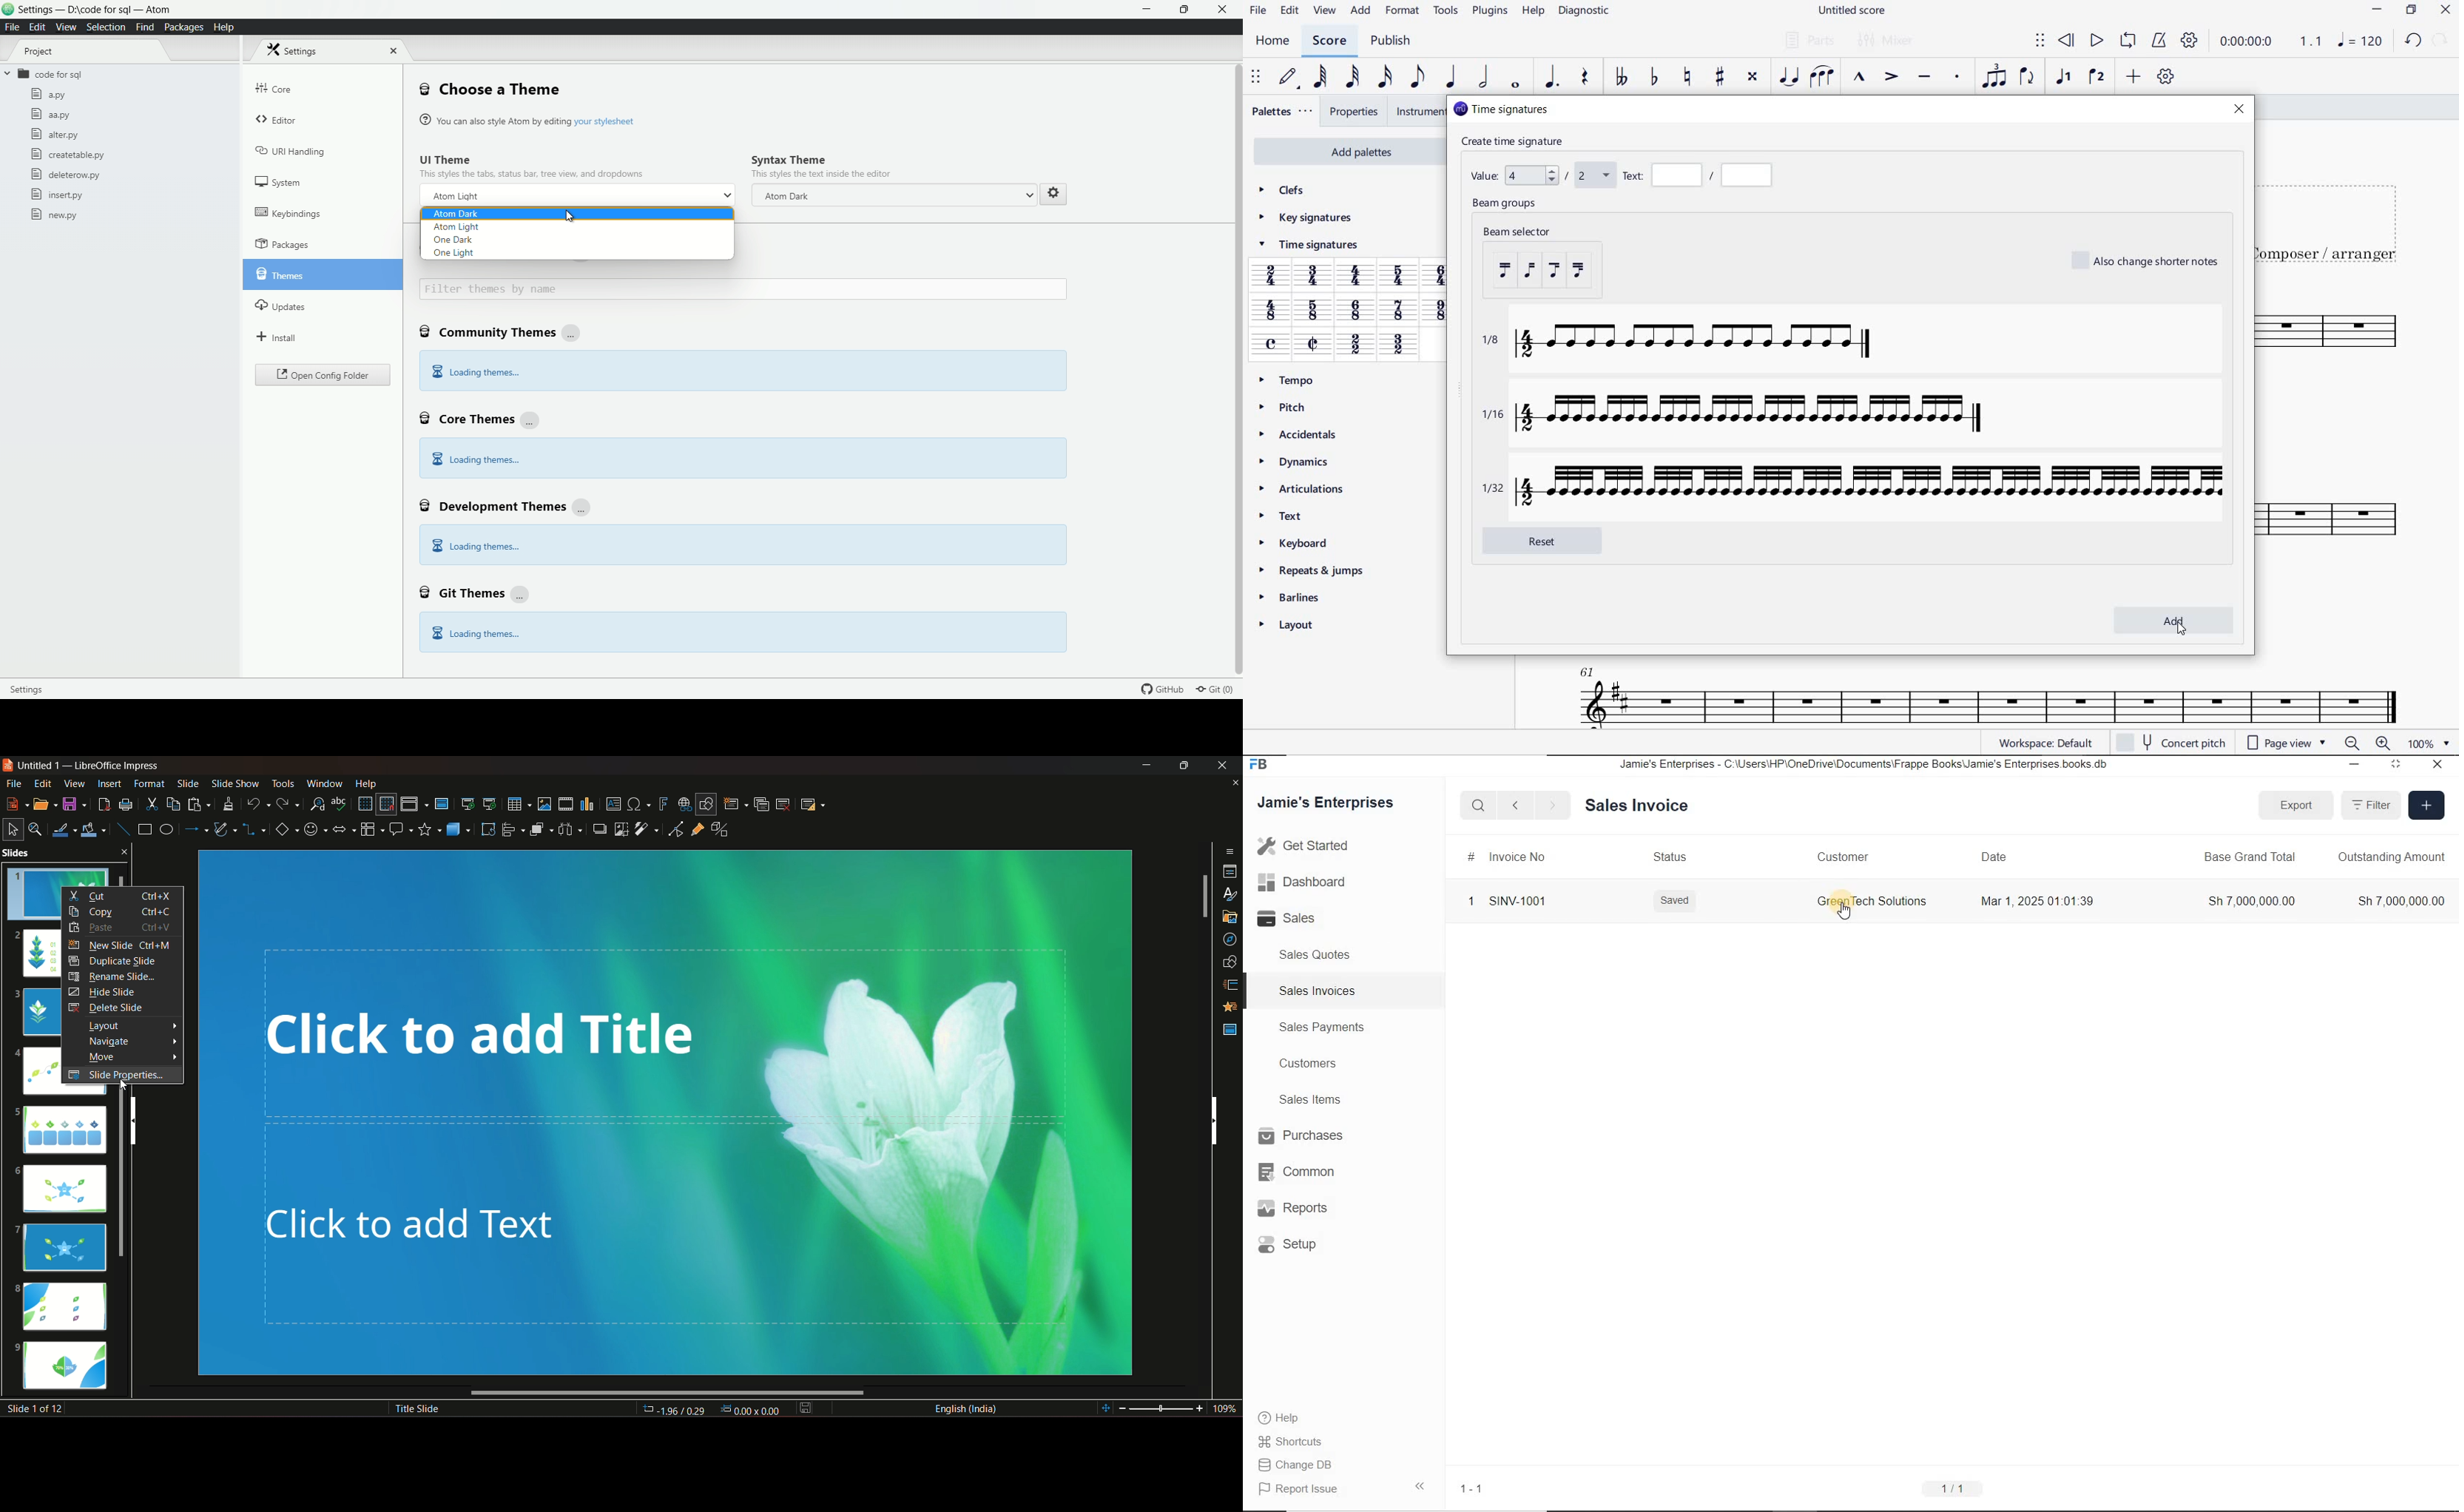  Describe the element at coordinates (1222, 766) in the screenshot. I see `close` at that location.